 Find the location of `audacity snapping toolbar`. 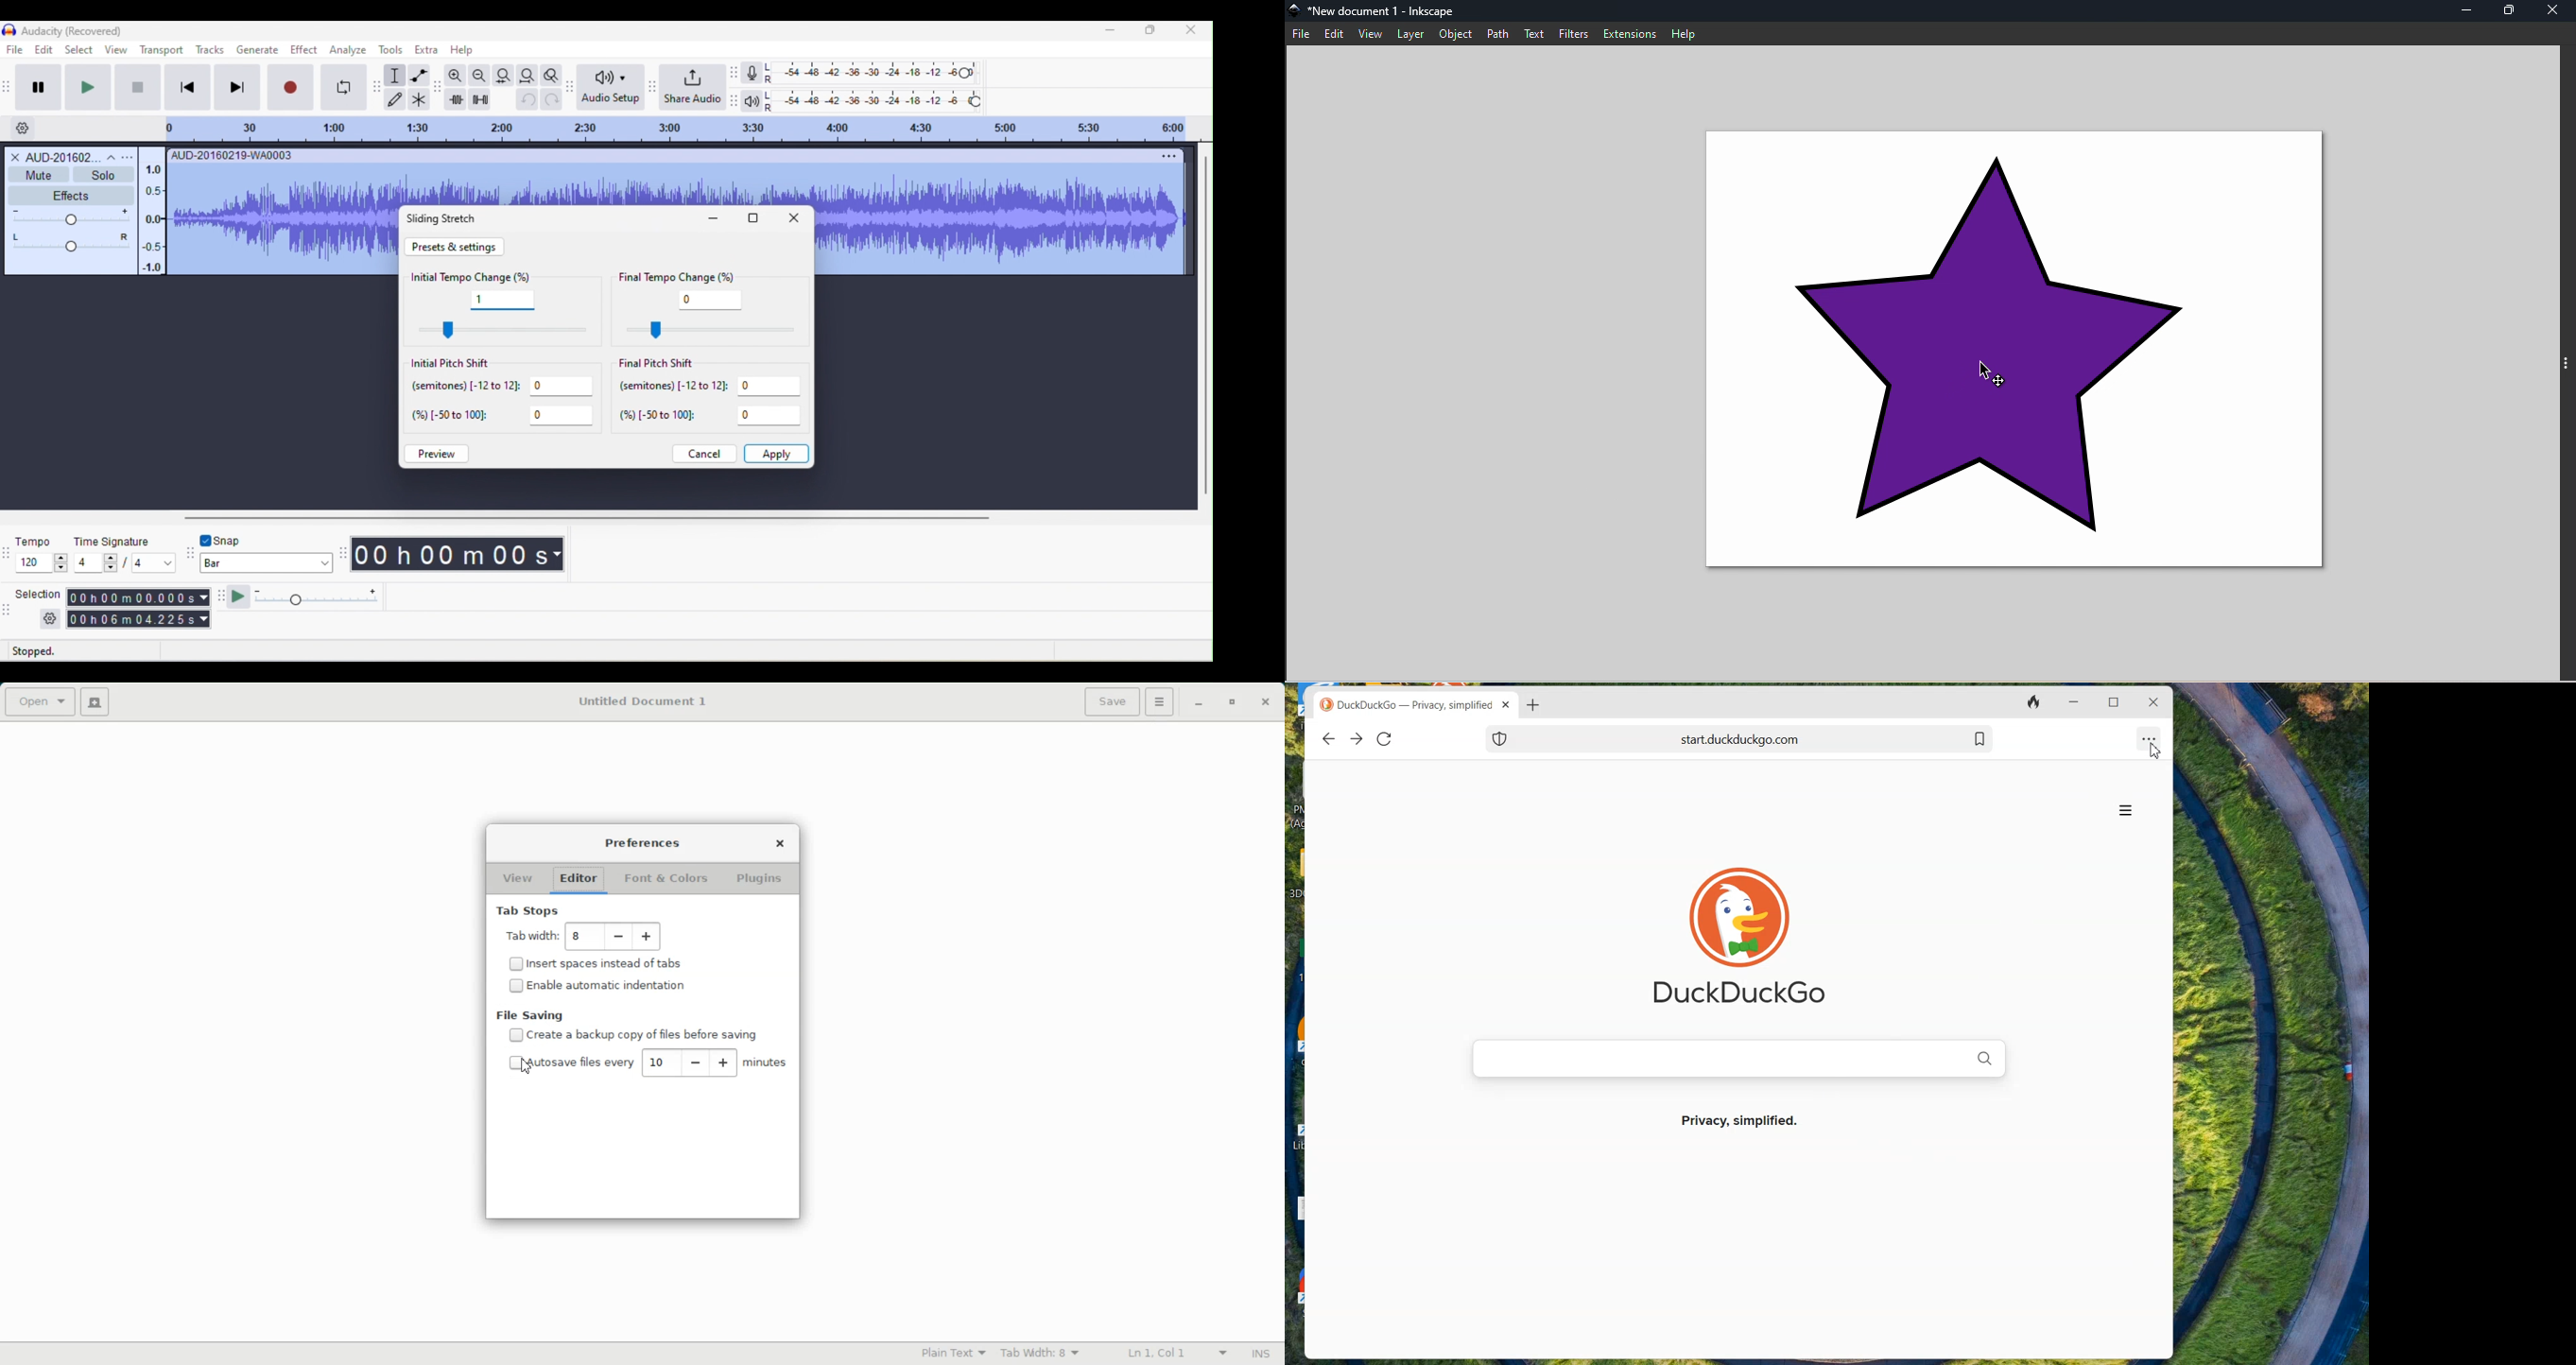

audacity snapping toolbar is located at coordinates (188, 555).